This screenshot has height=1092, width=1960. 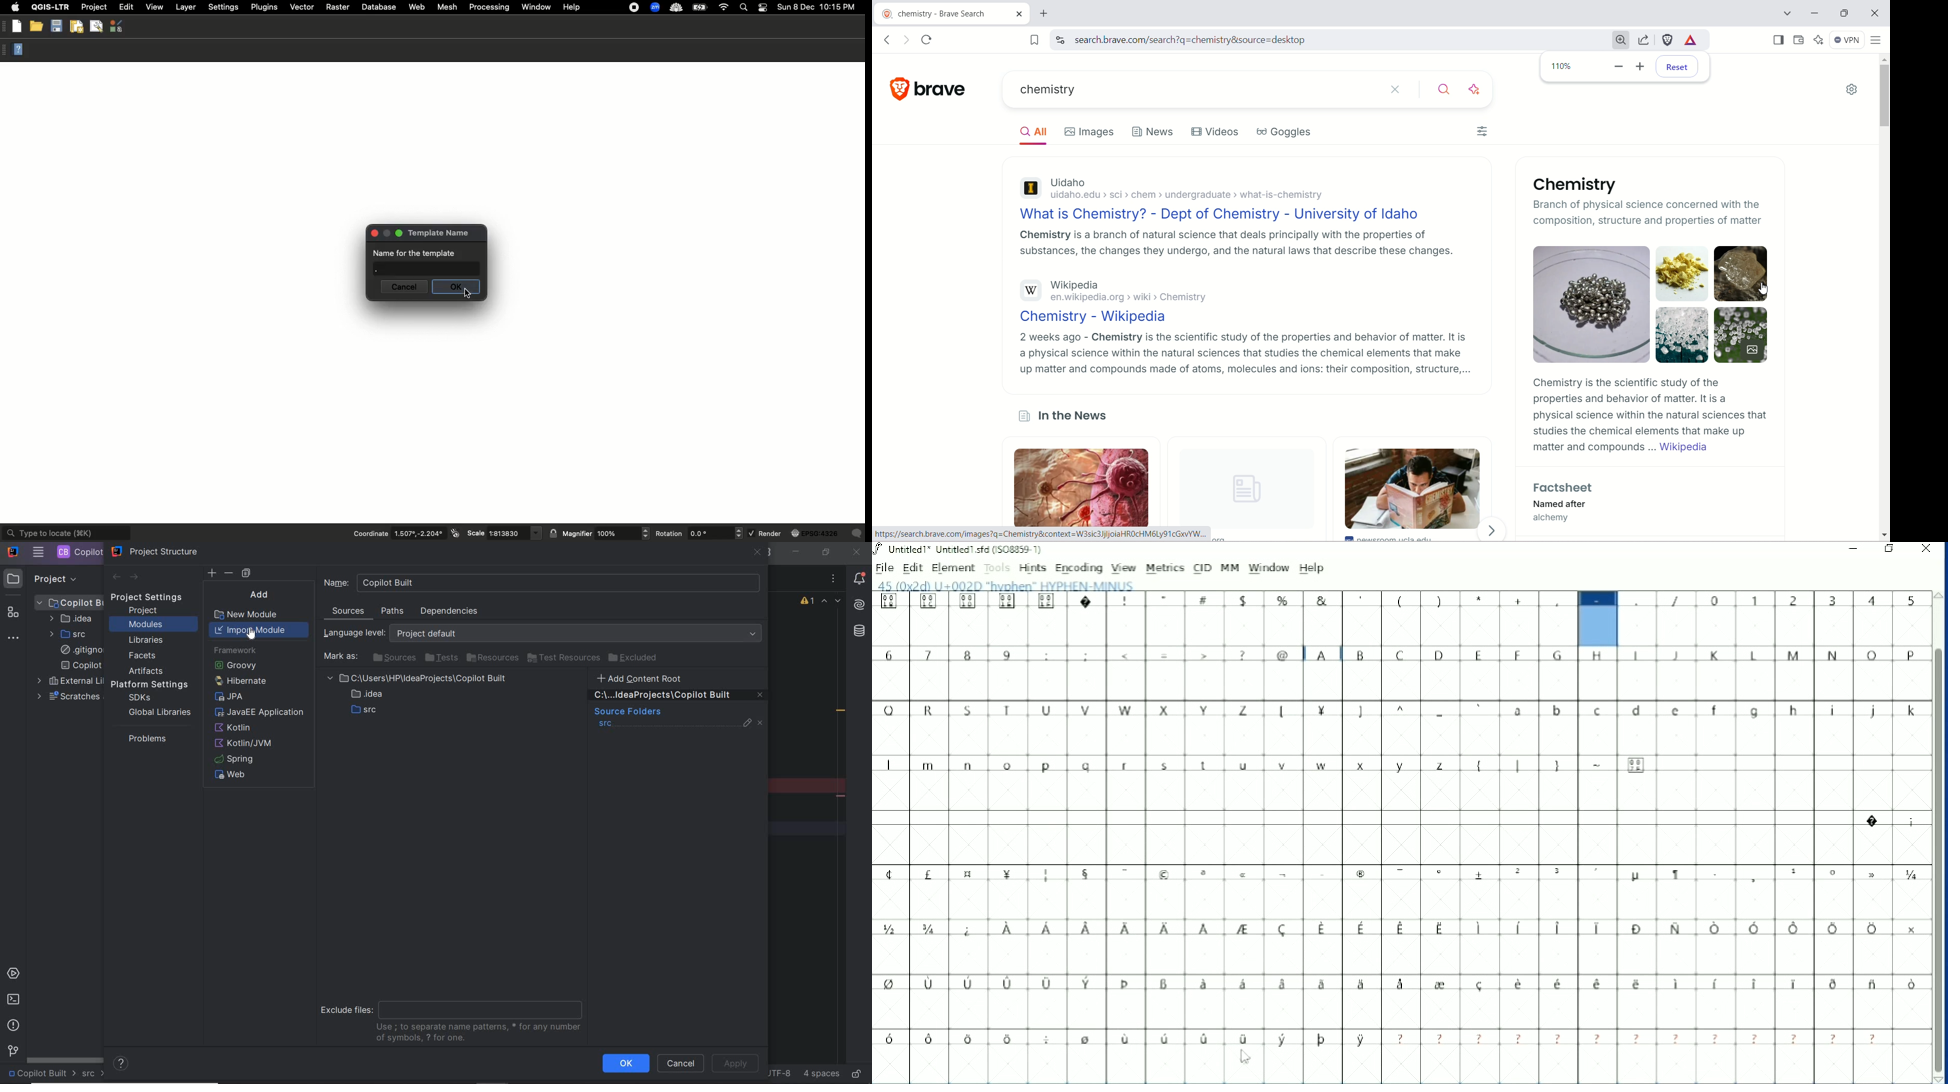 What do you see at coordinates (1715, 711) in the screenshot?
I see `Small letters` at bounding box center [1715, 711].